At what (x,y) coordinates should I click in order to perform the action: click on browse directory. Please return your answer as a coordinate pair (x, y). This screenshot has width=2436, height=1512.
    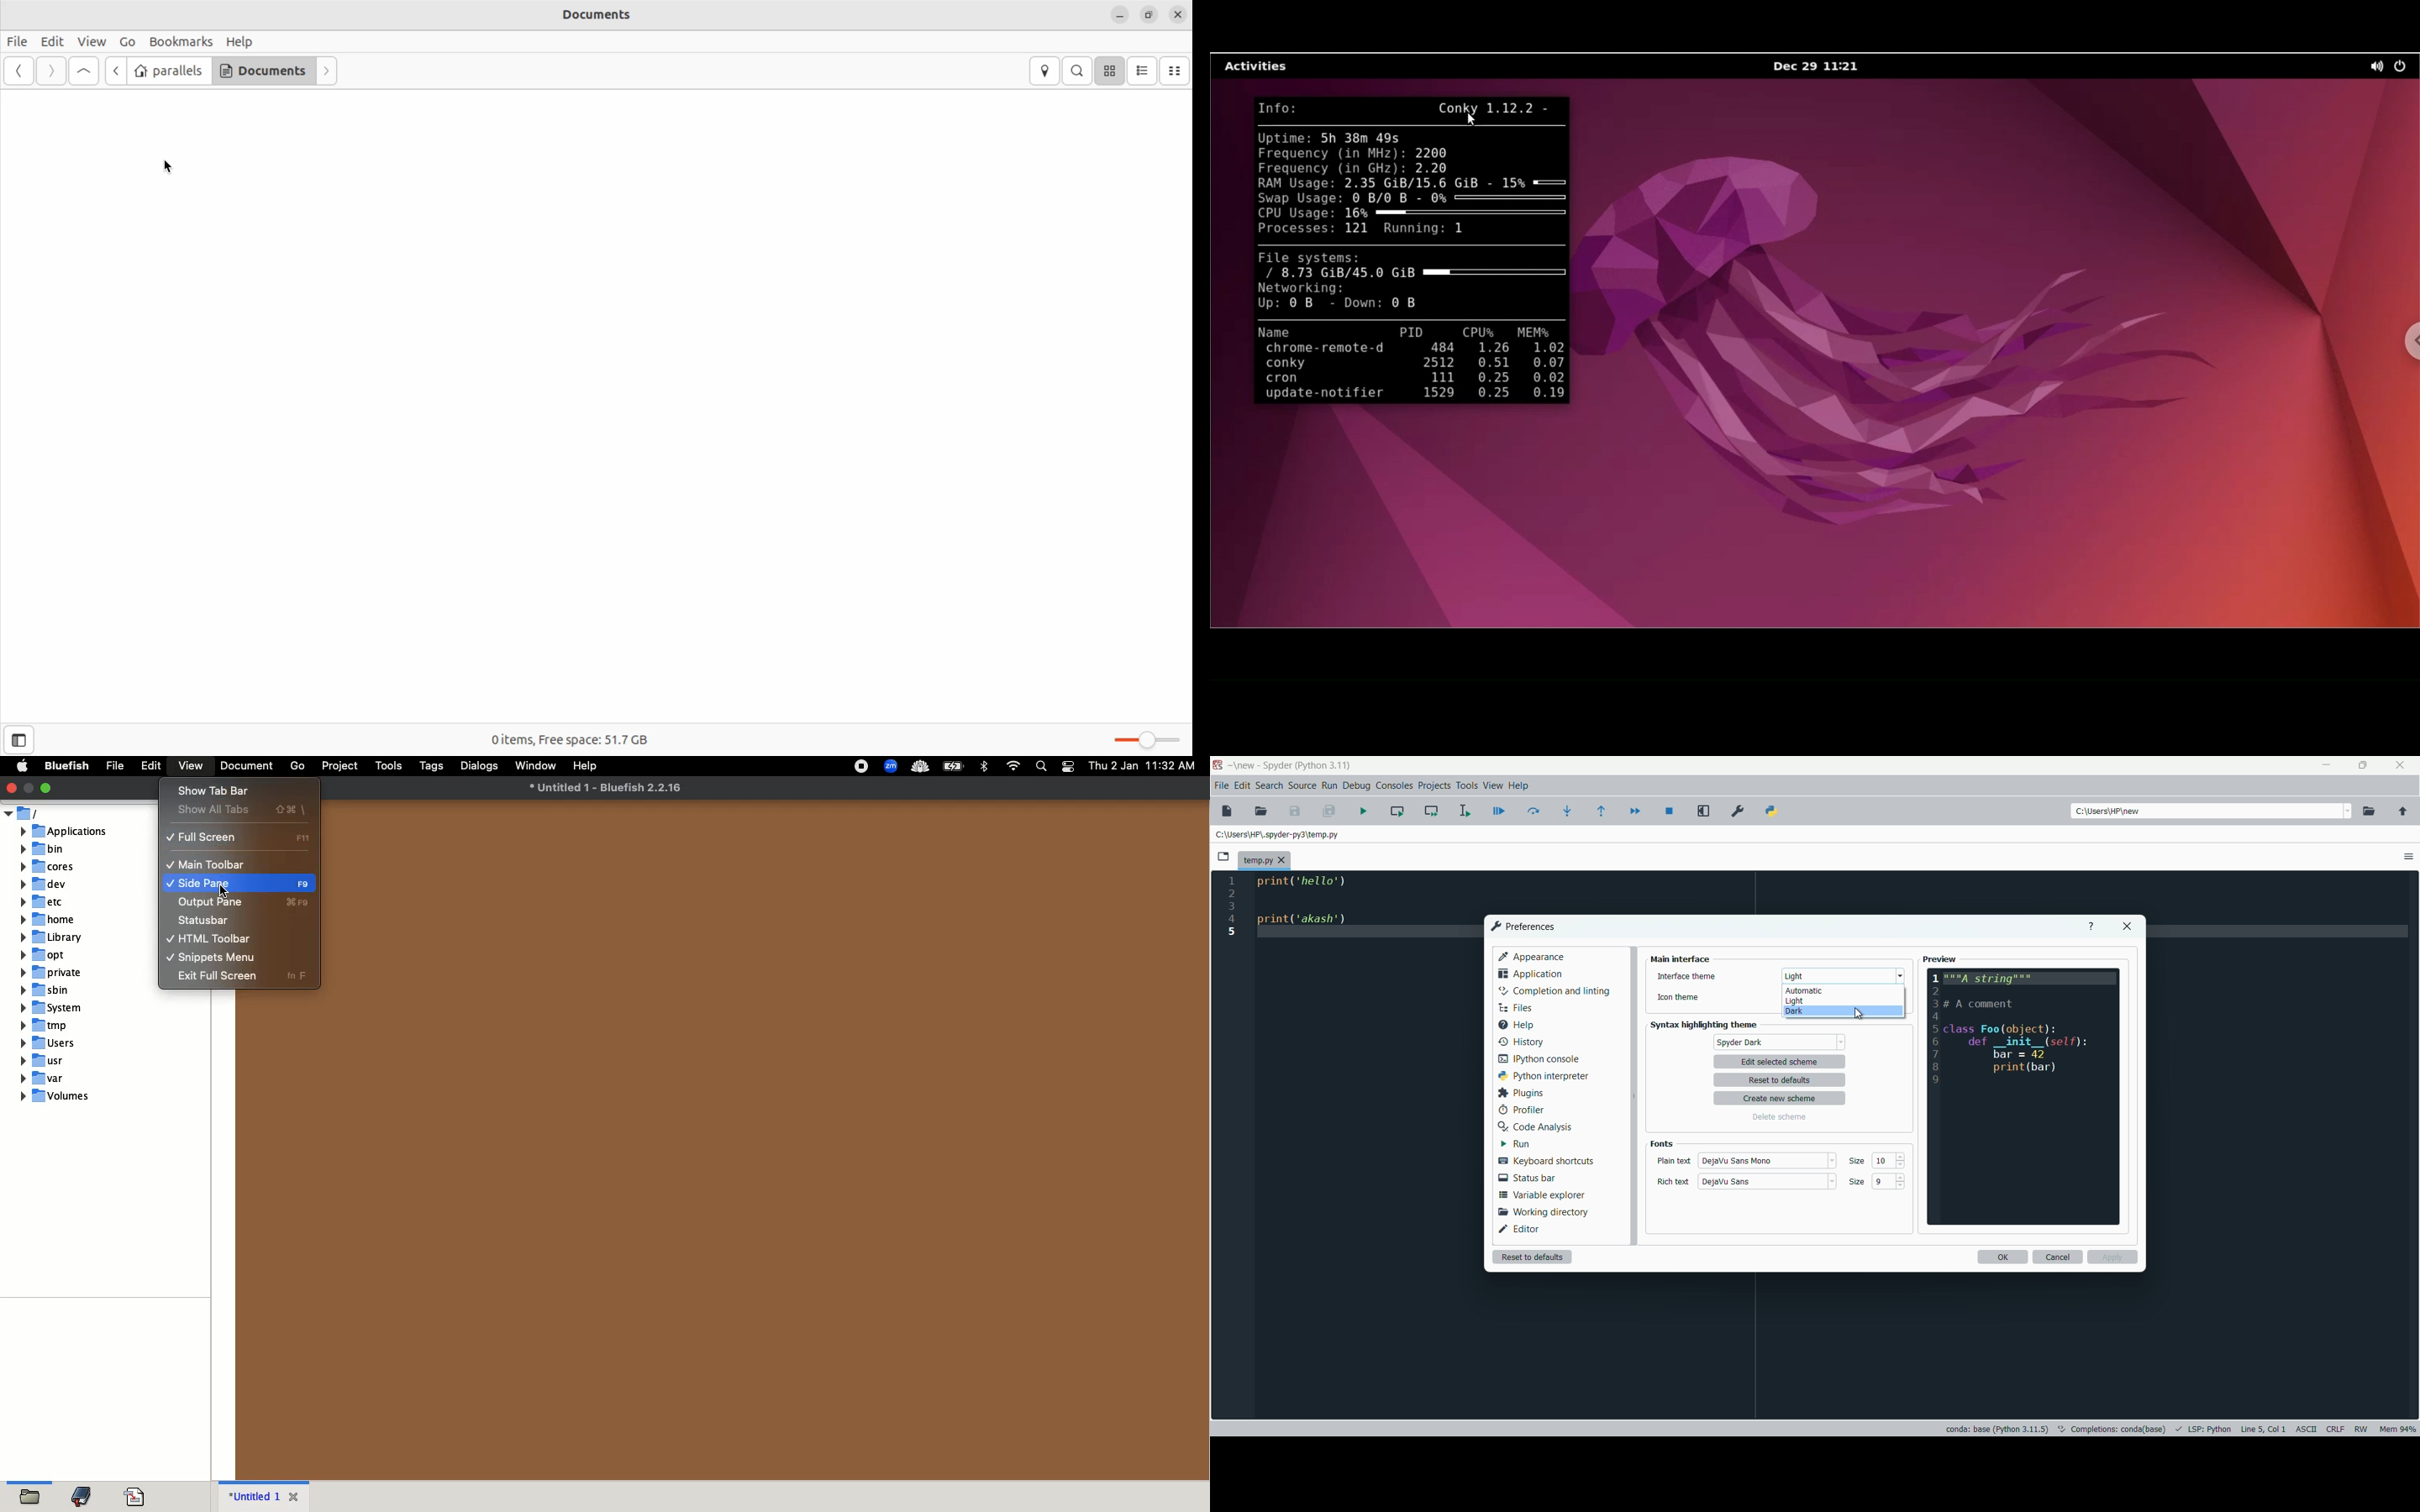
    Looking at the image, I should click on (2370, 811).